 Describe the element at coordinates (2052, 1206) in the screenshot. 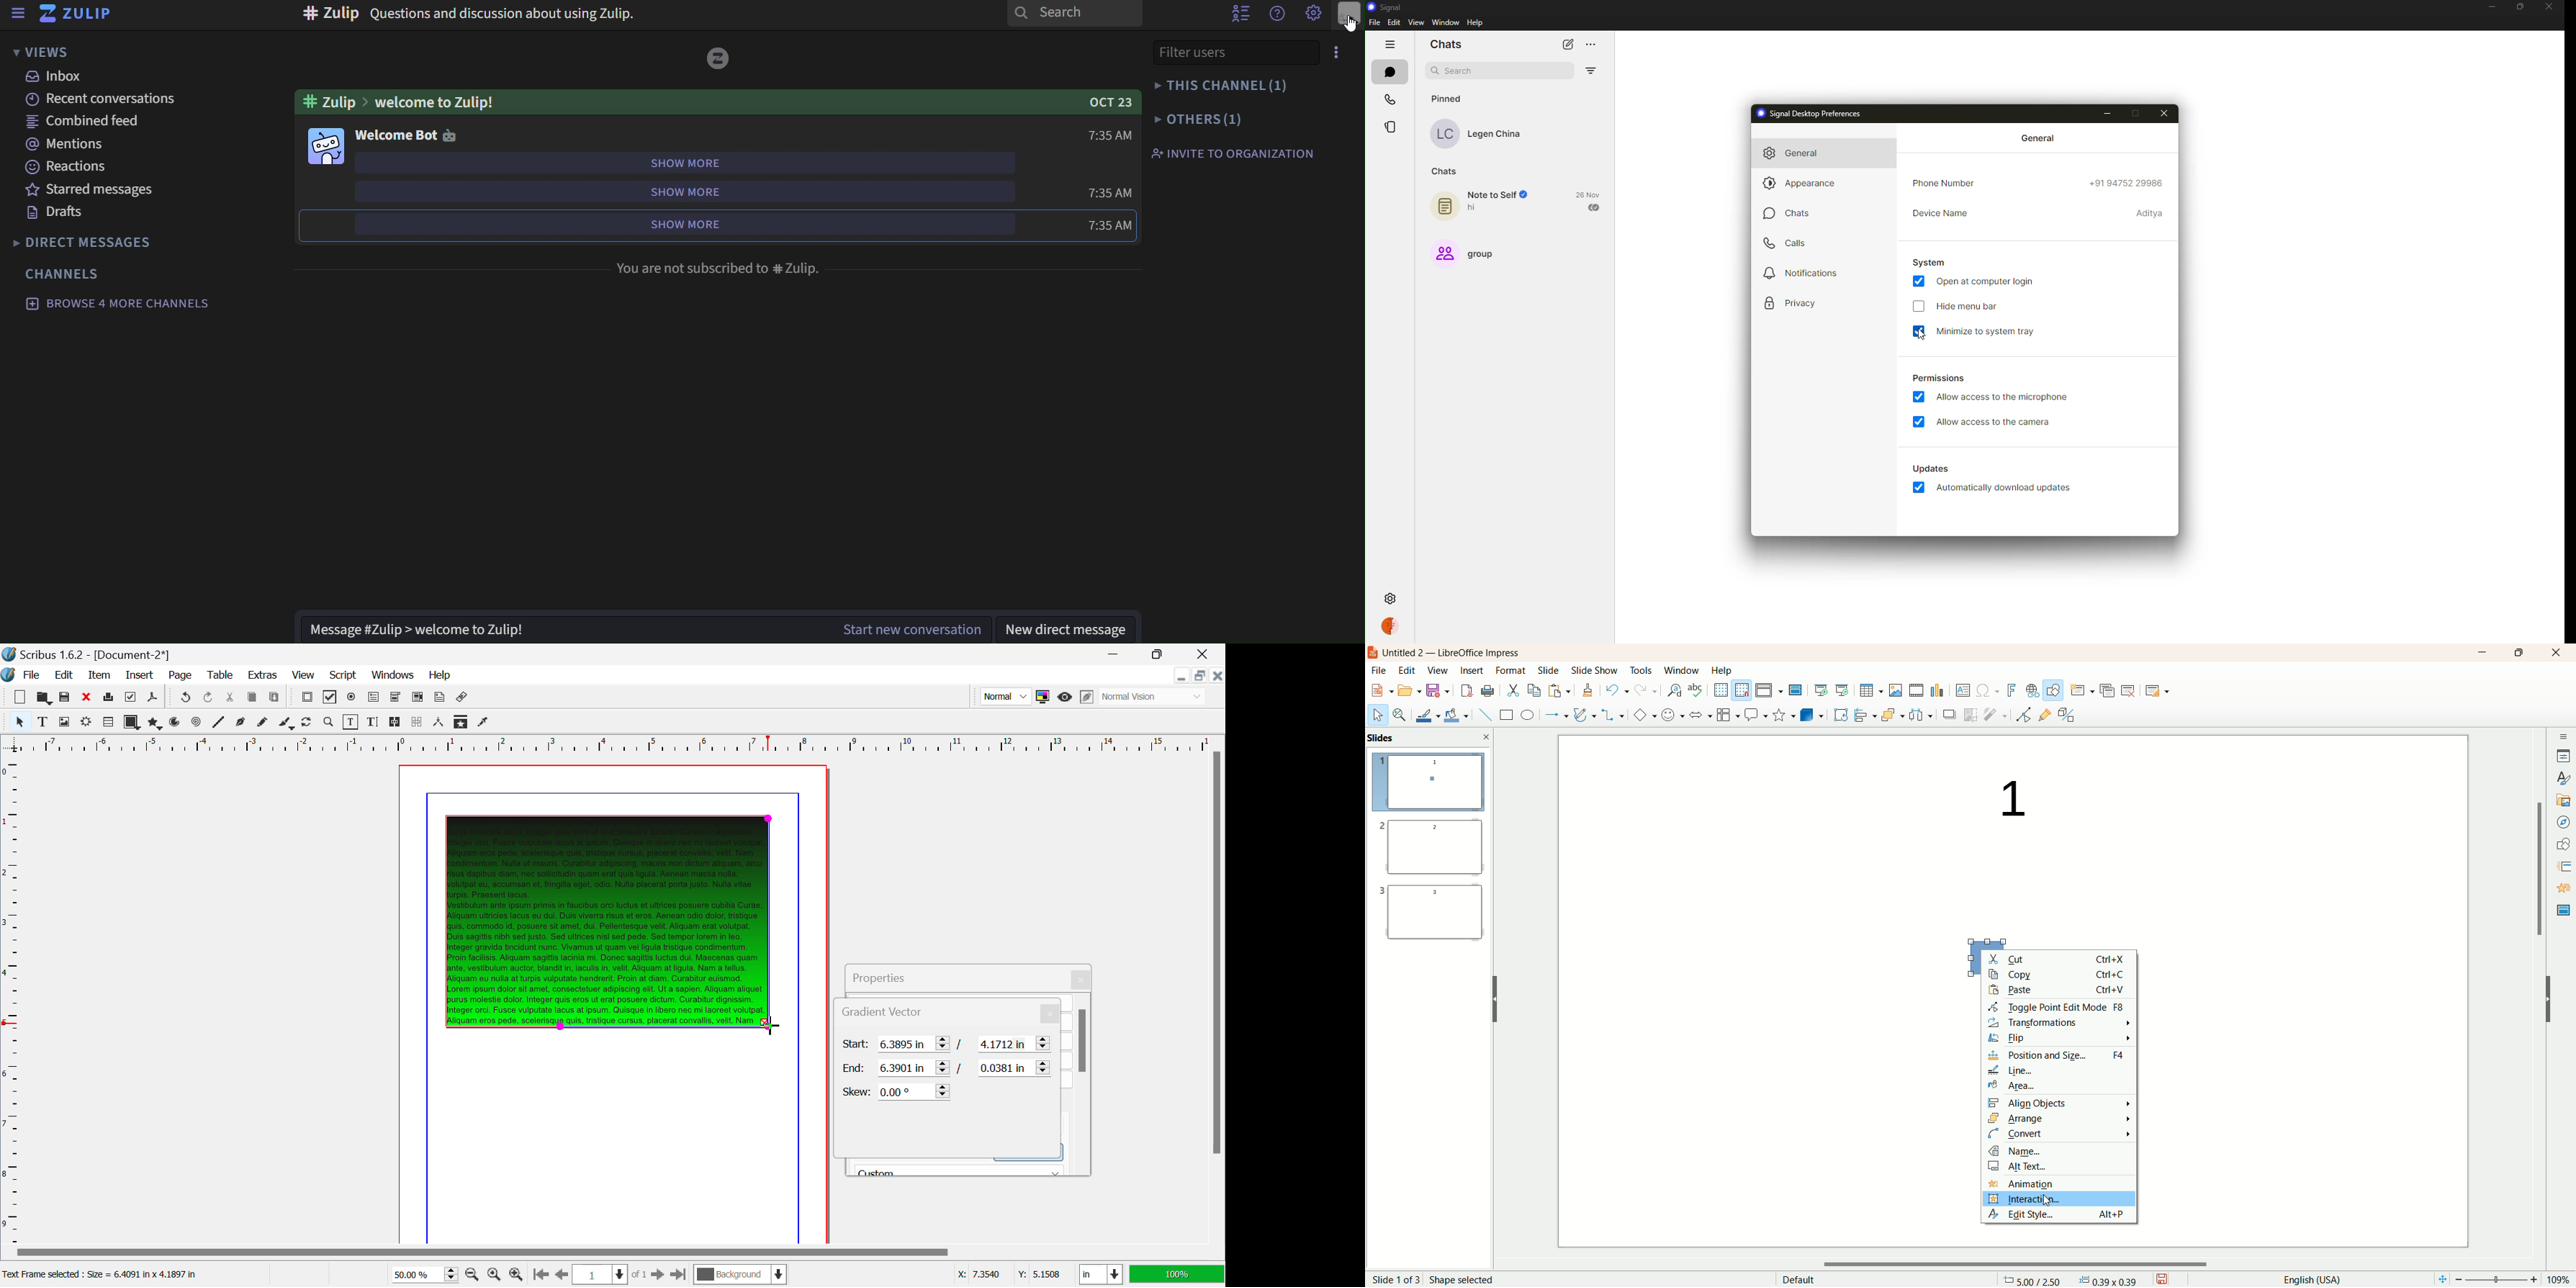

I see `cursor` at that location.